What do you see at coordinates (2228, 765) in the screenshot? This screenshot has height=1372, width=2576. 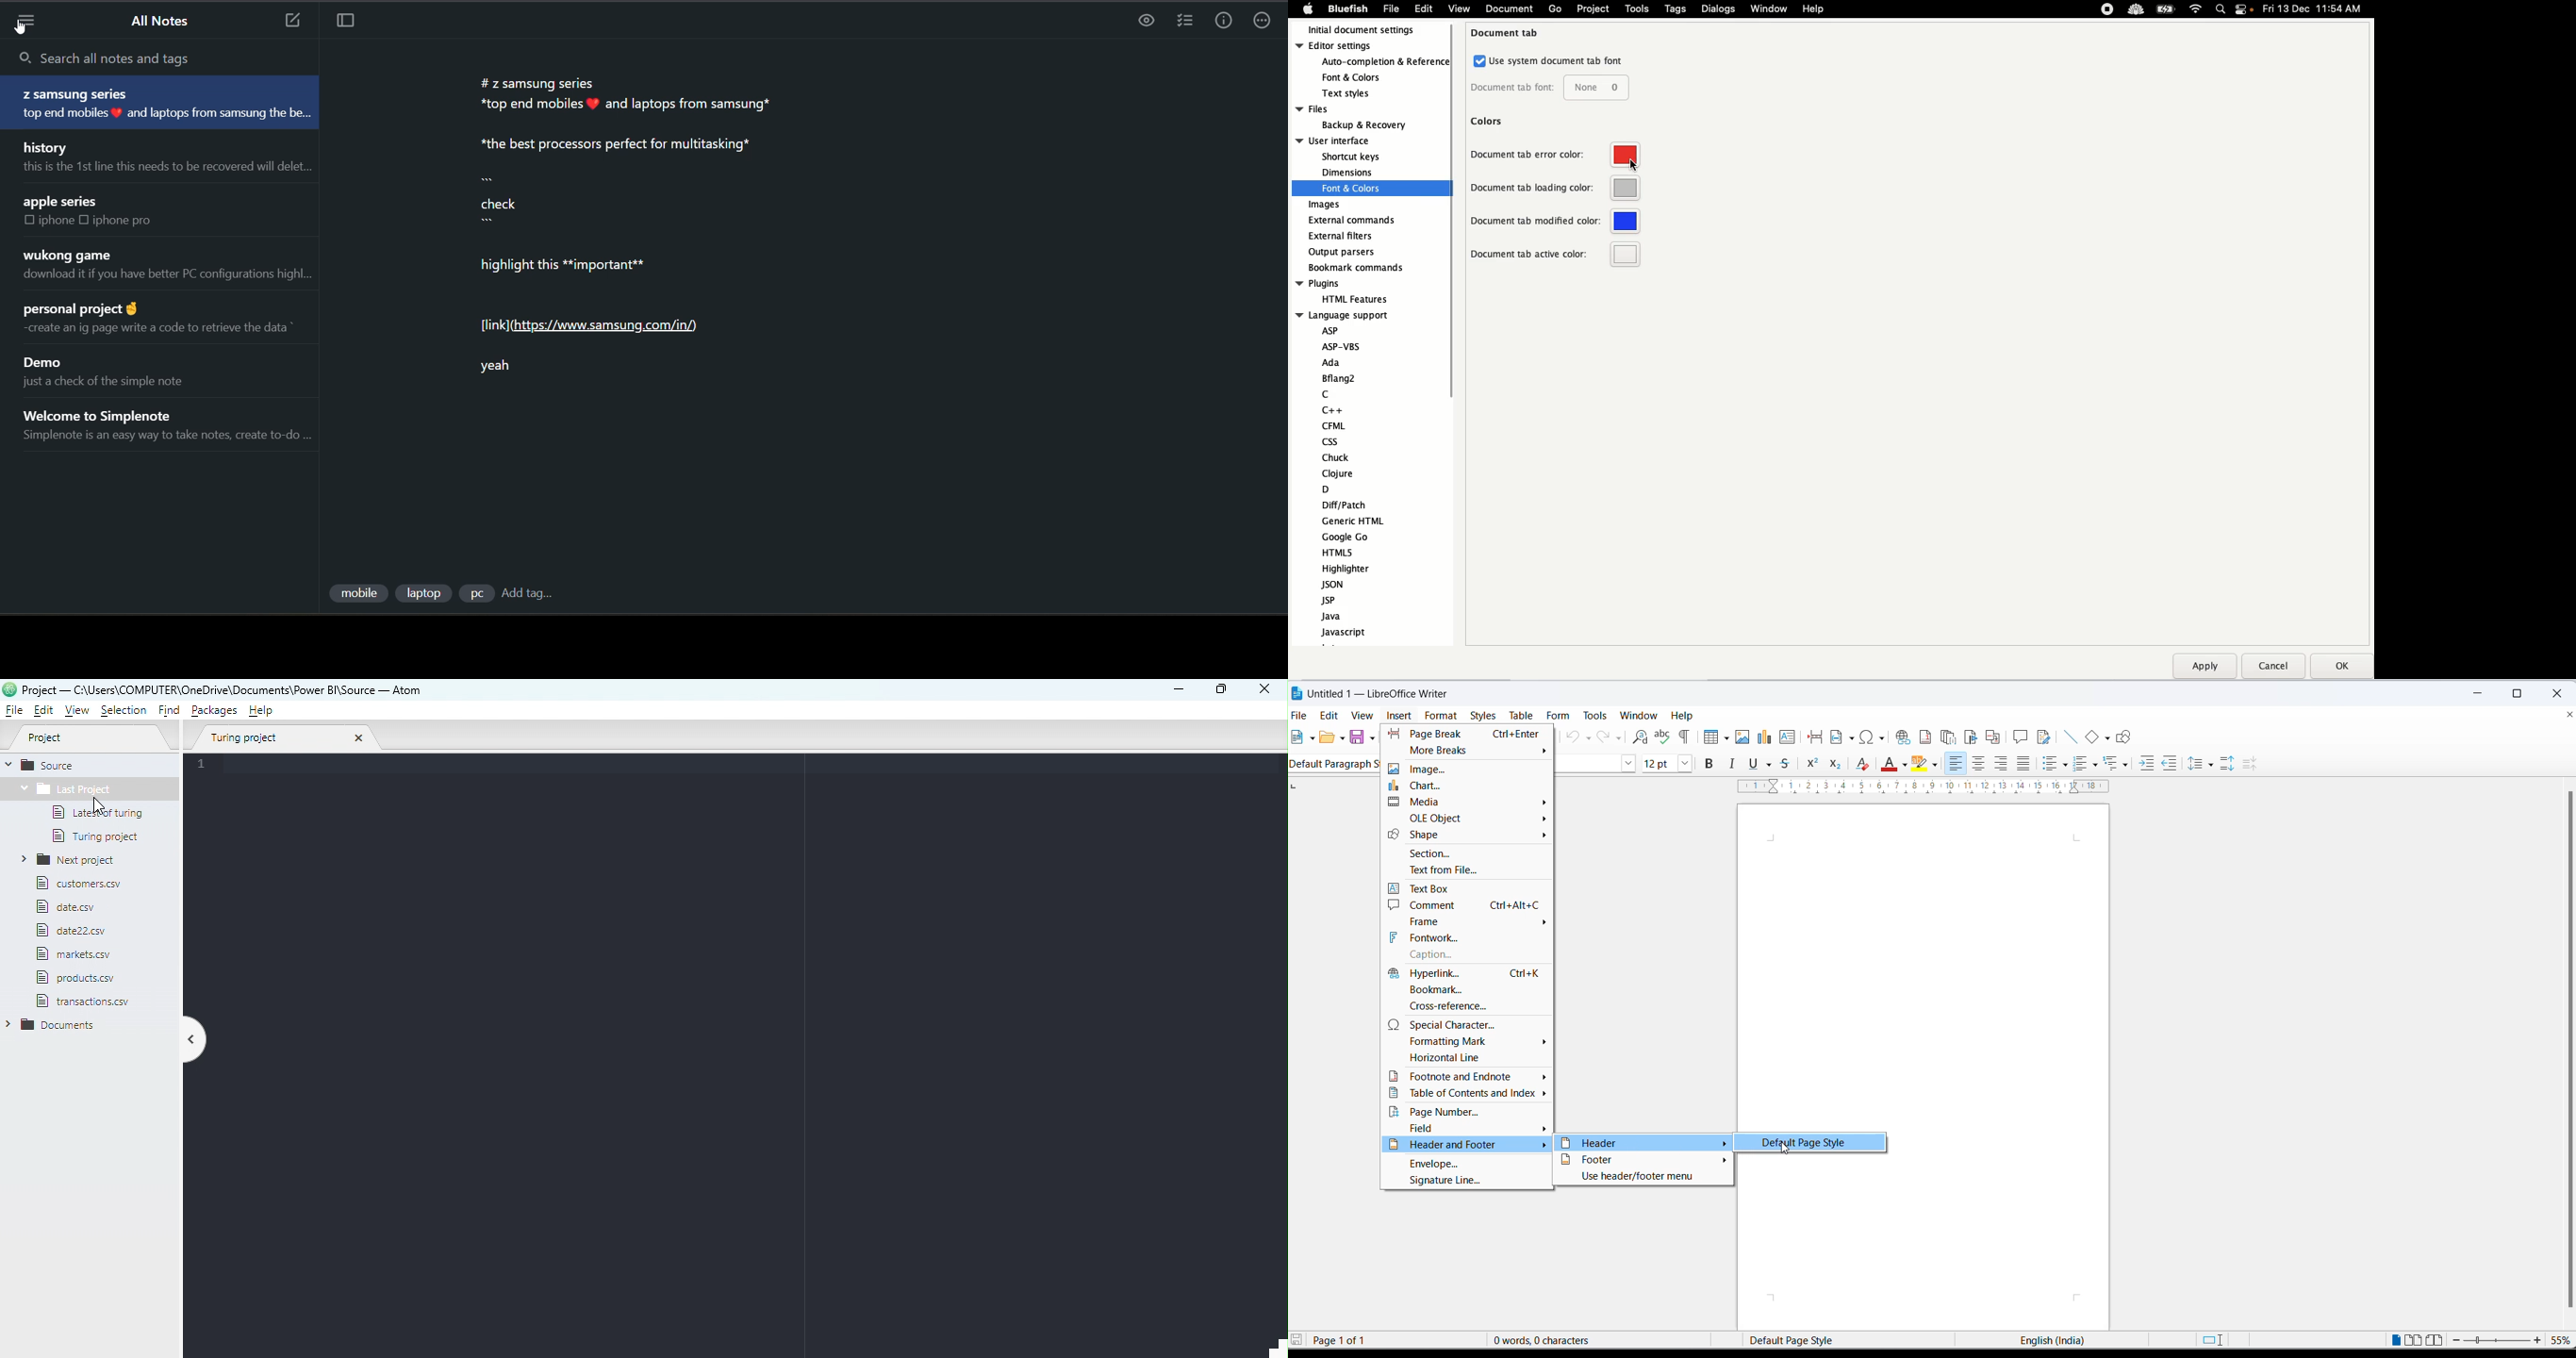 I see `increase paragraph spacing` at bounding box center [2228, 765].